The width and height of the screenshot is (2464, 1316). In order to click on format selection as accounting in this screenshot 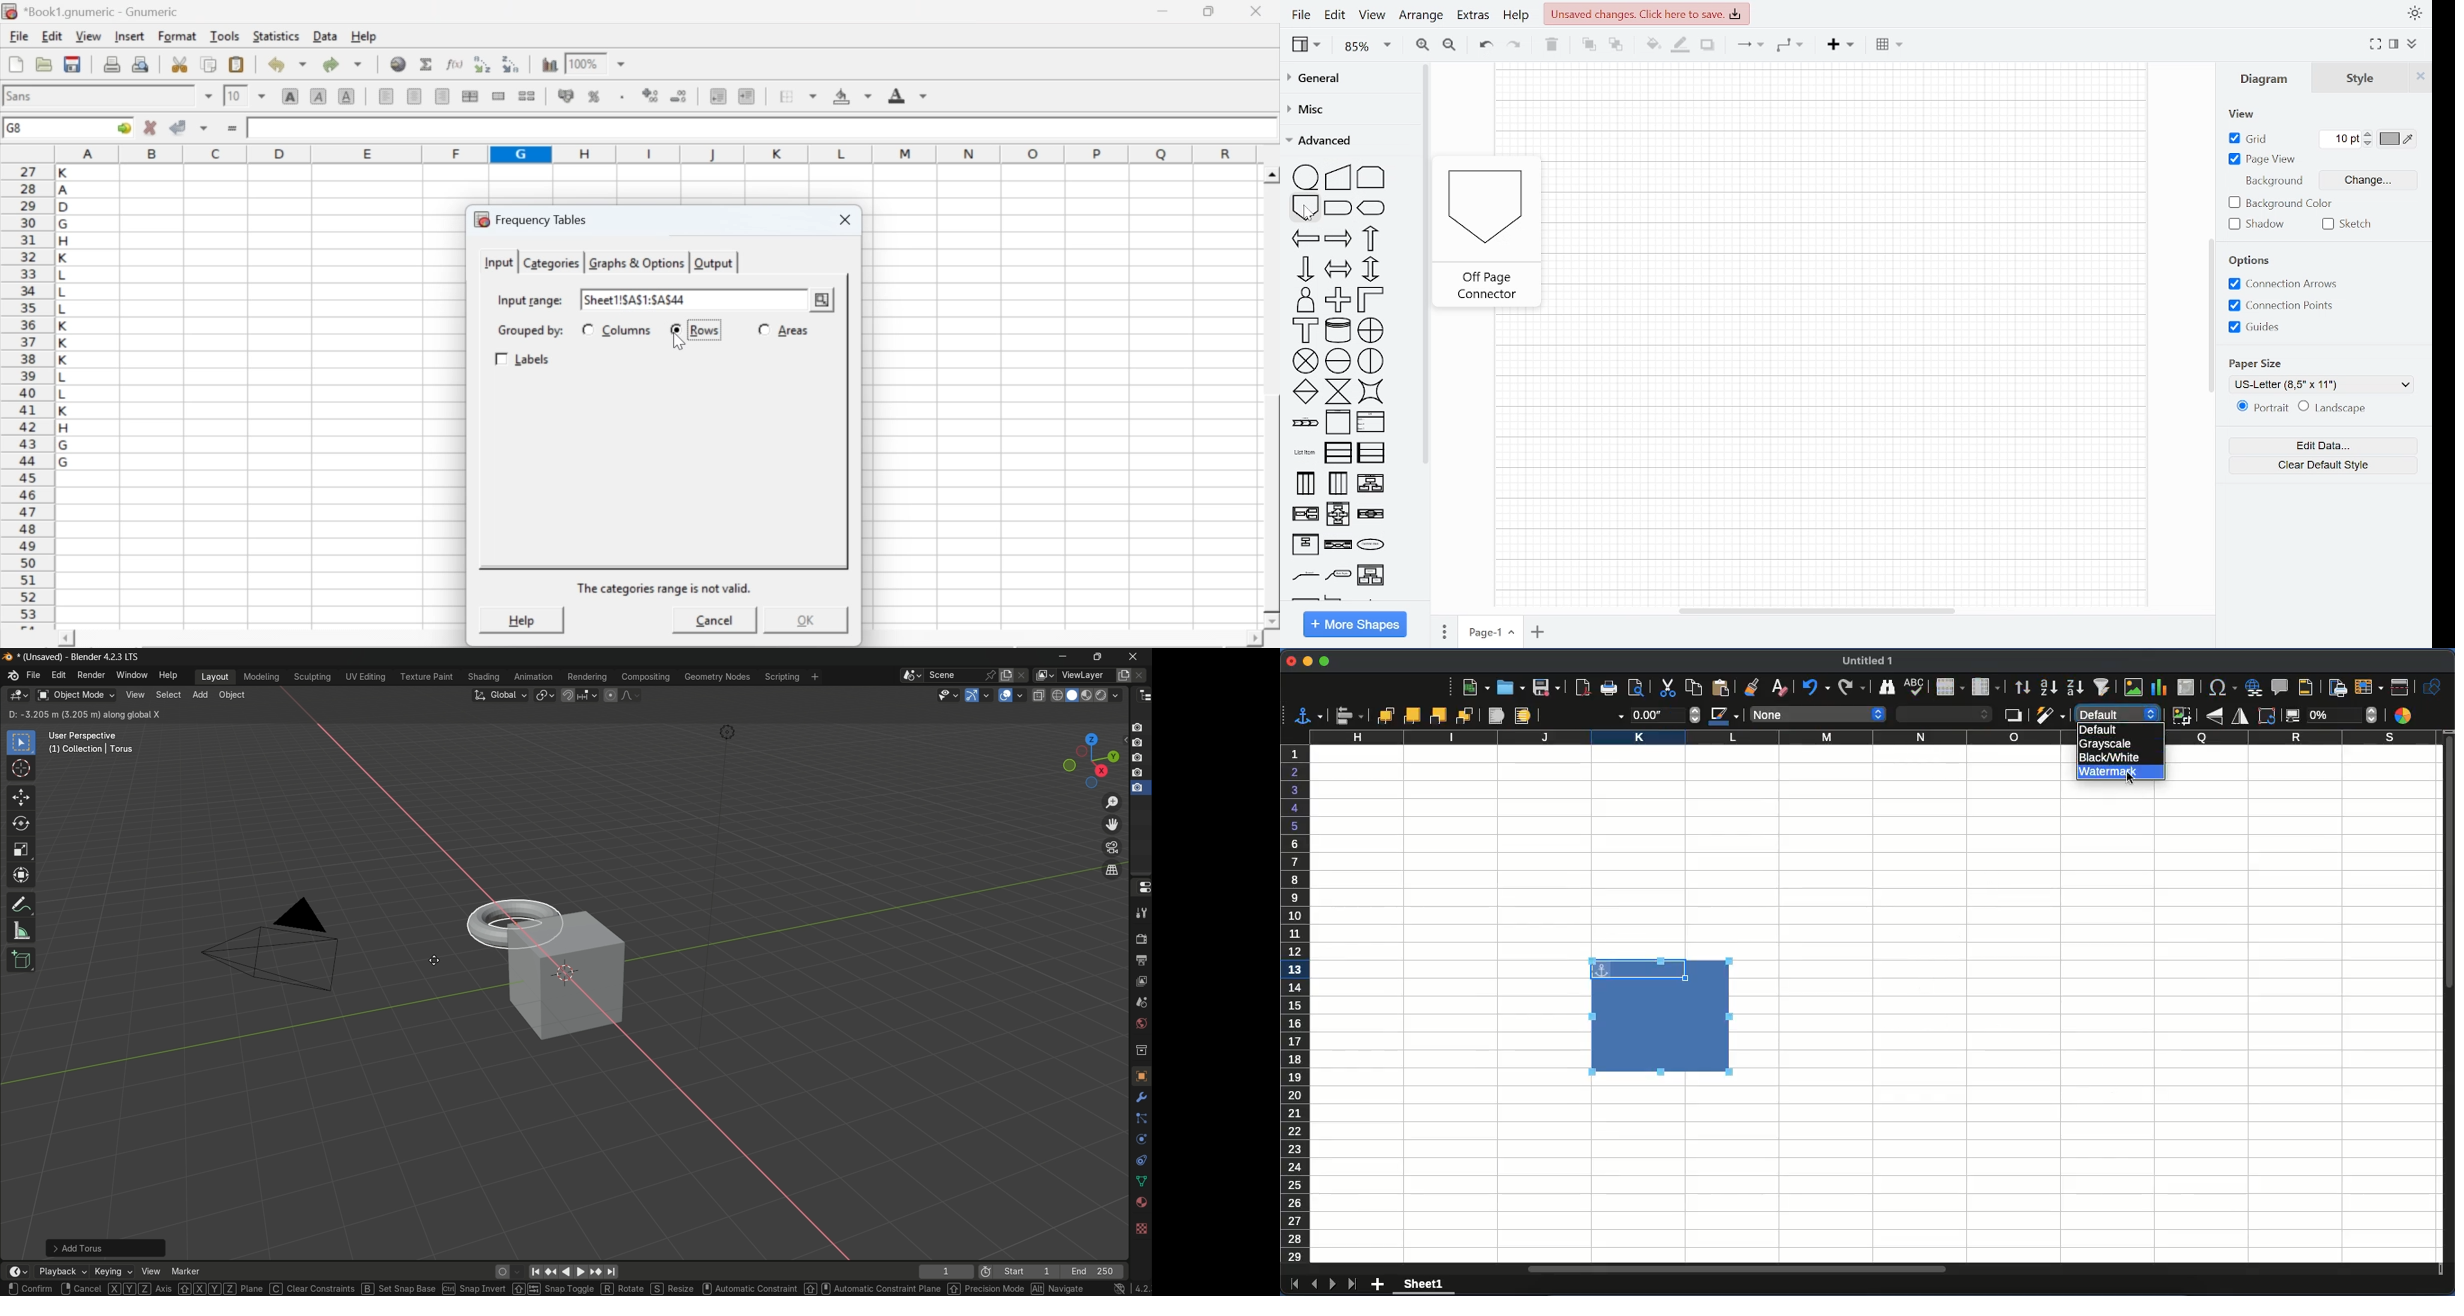, I will do `click(566, 95)`.